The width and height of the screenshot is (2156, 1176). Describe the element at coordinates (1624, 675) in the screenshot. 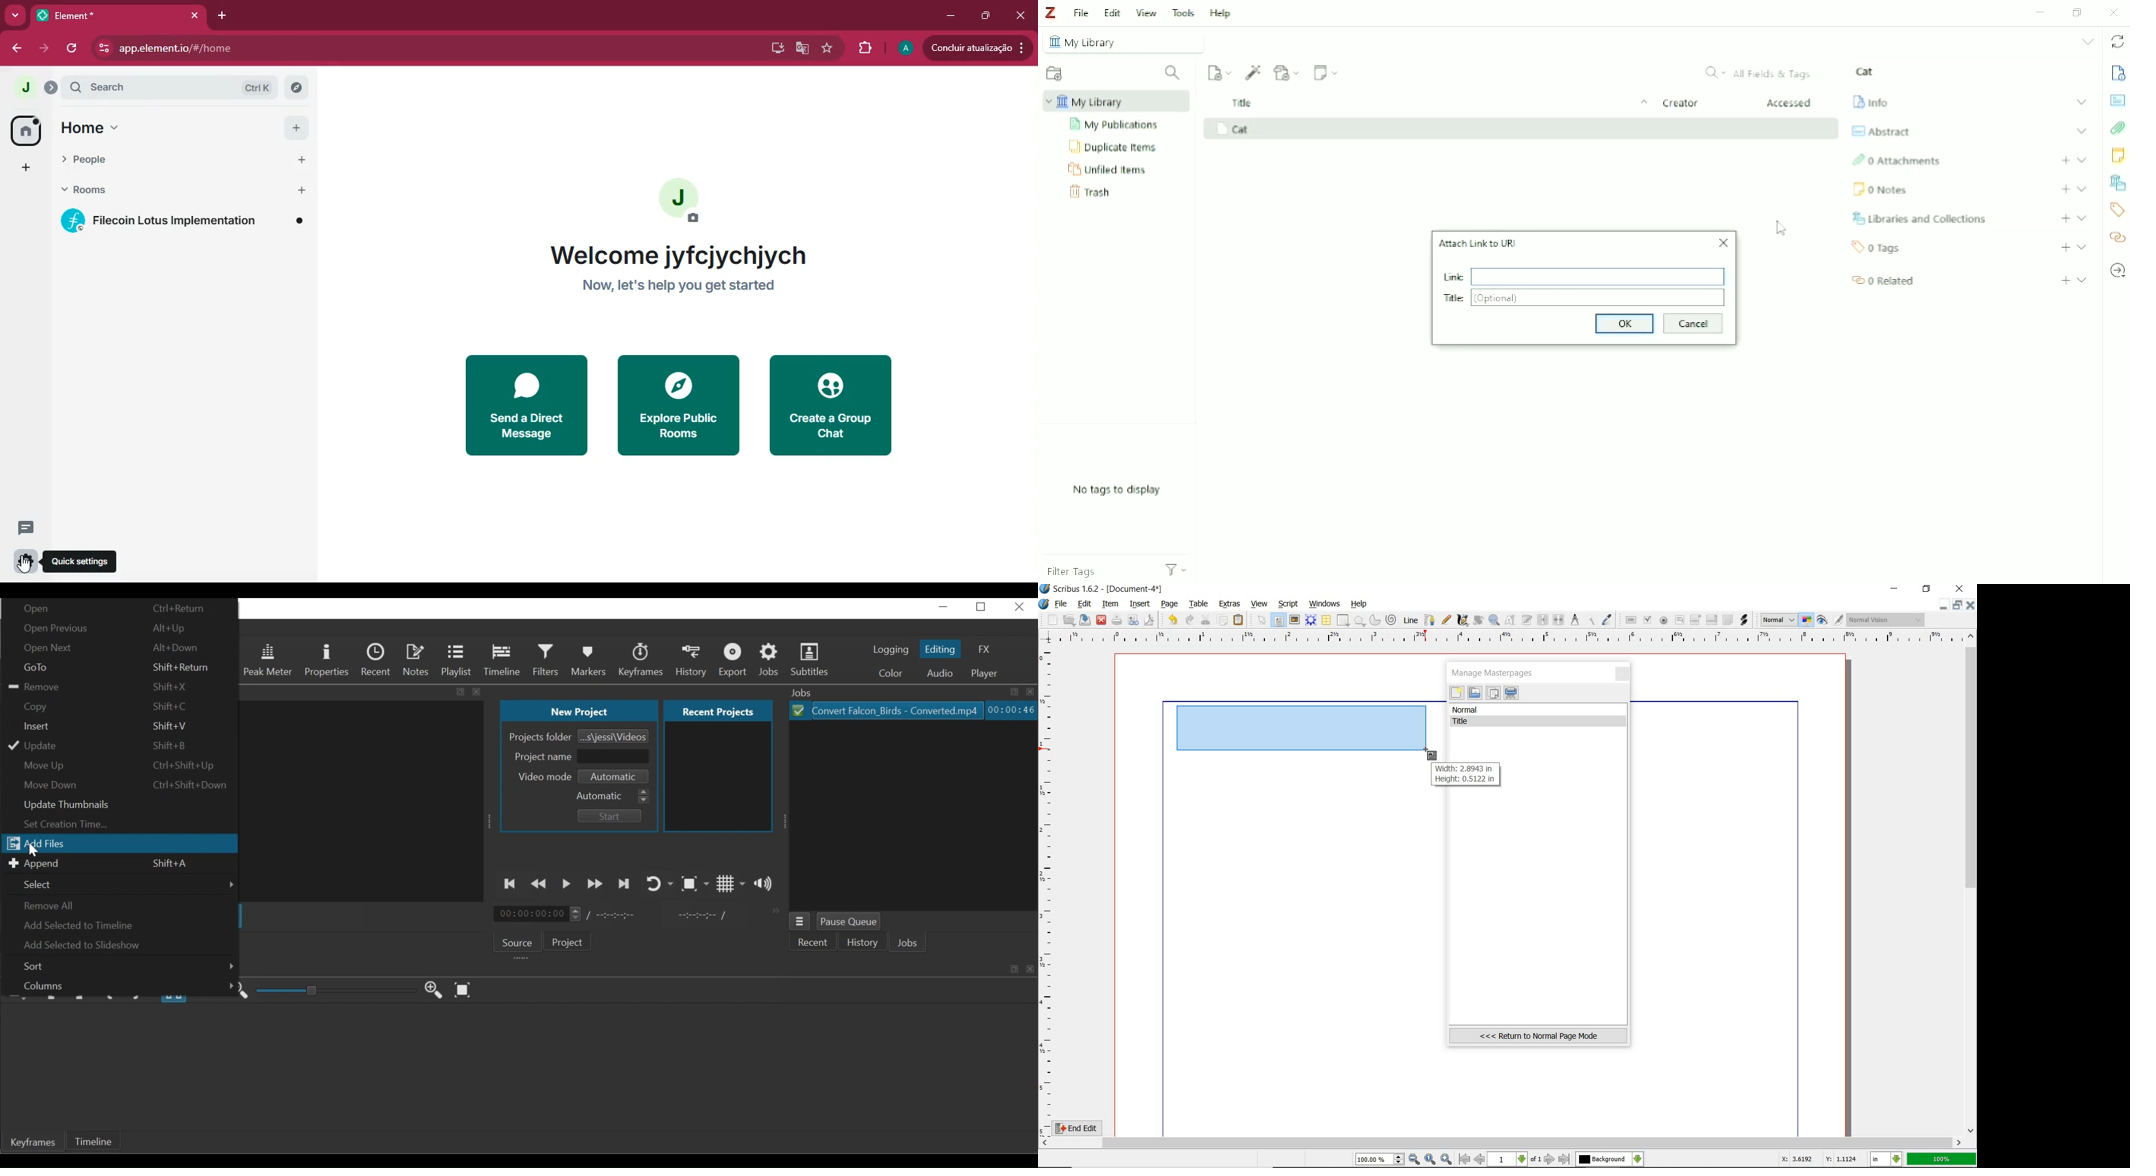

I see `close` at that location.